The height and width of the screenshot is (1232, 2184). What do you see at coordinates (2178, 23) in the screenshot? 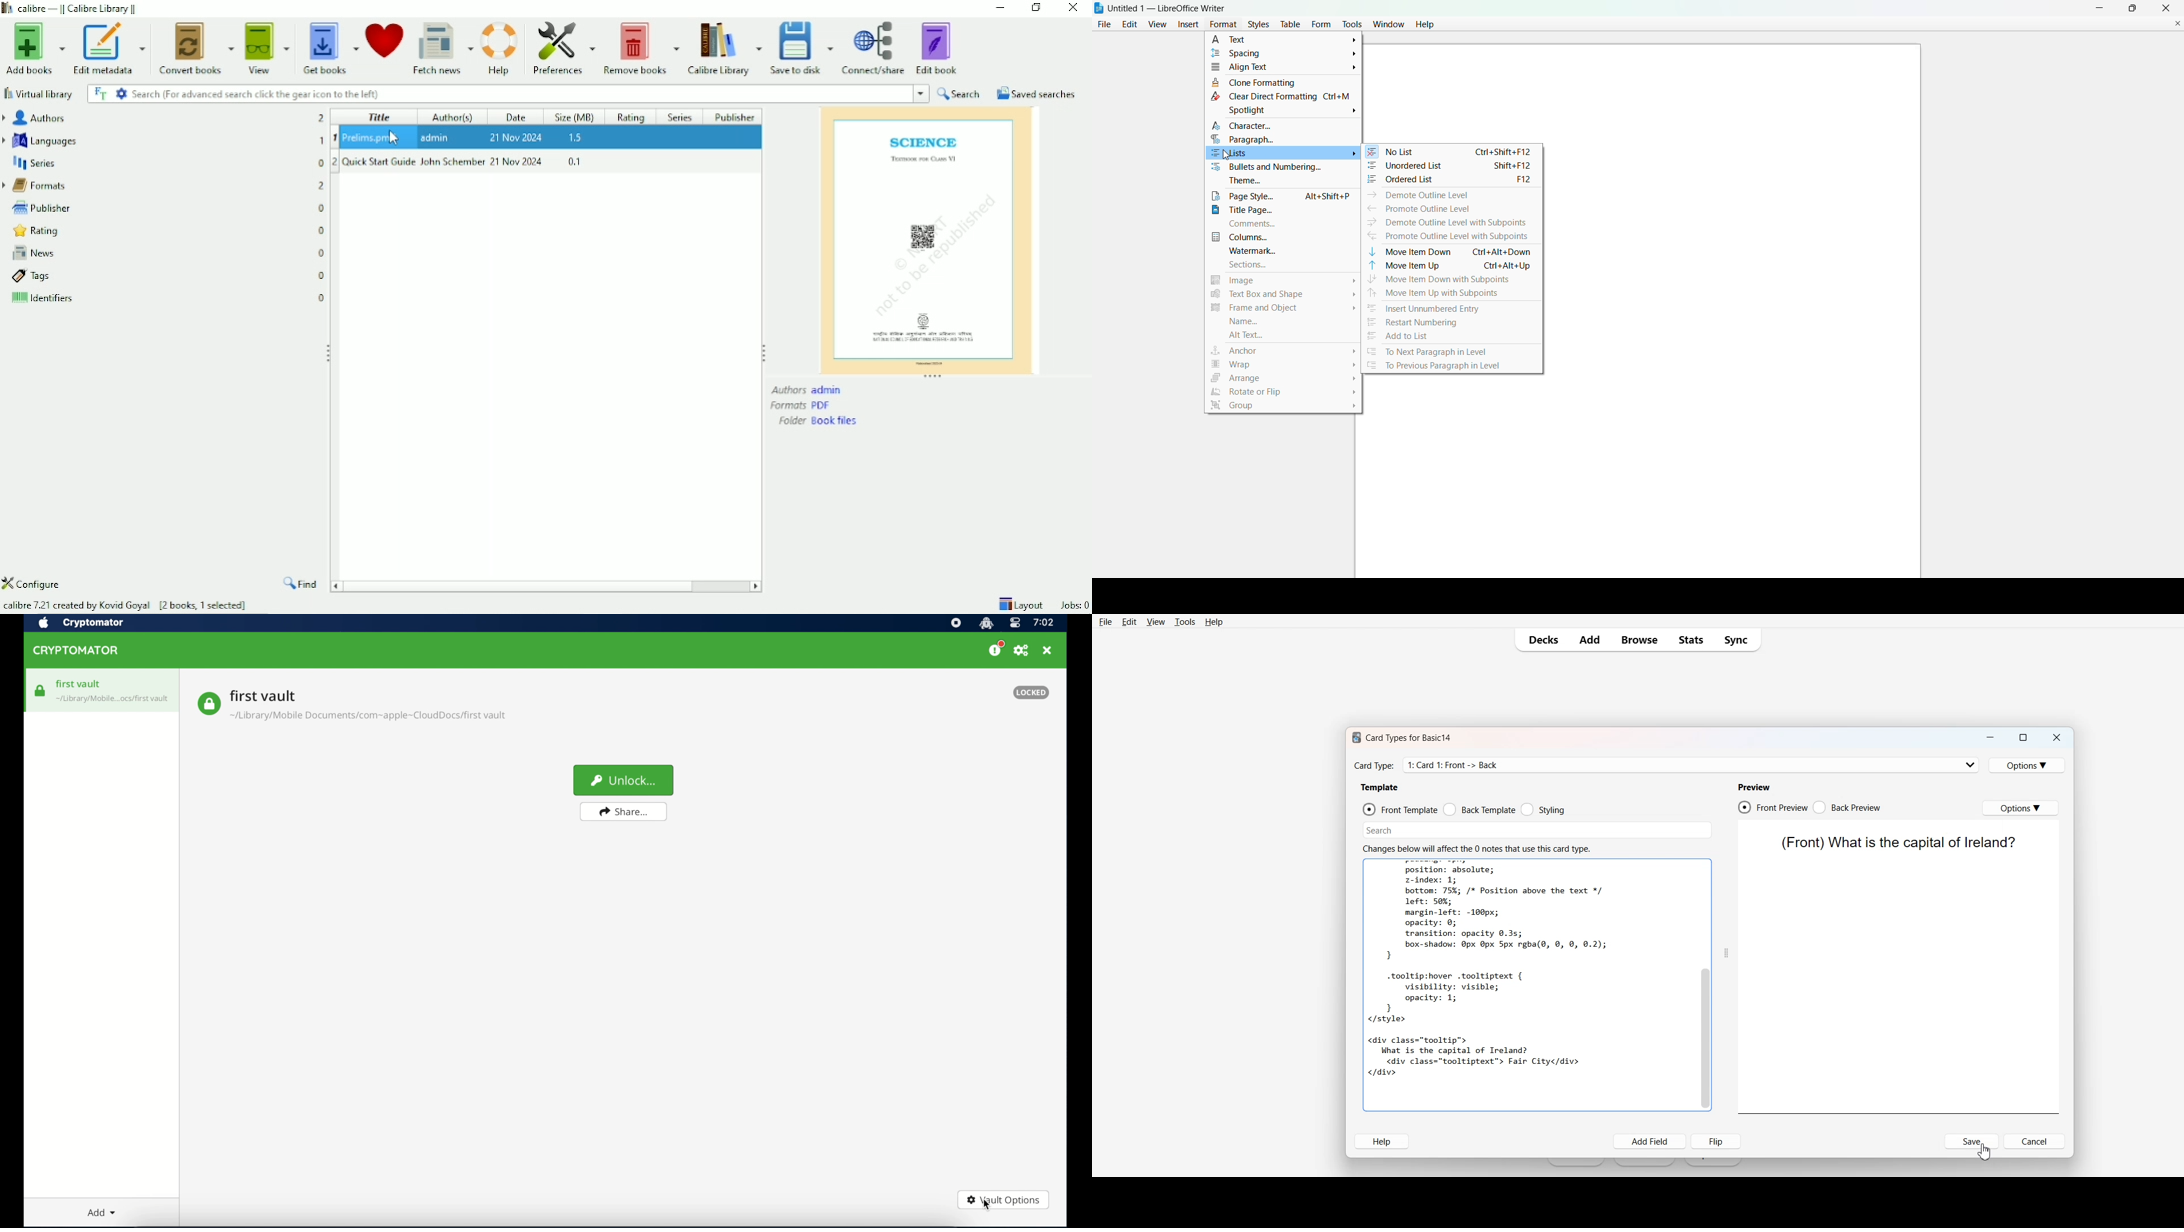
I see `close document` at bounding box center [2178, 23].